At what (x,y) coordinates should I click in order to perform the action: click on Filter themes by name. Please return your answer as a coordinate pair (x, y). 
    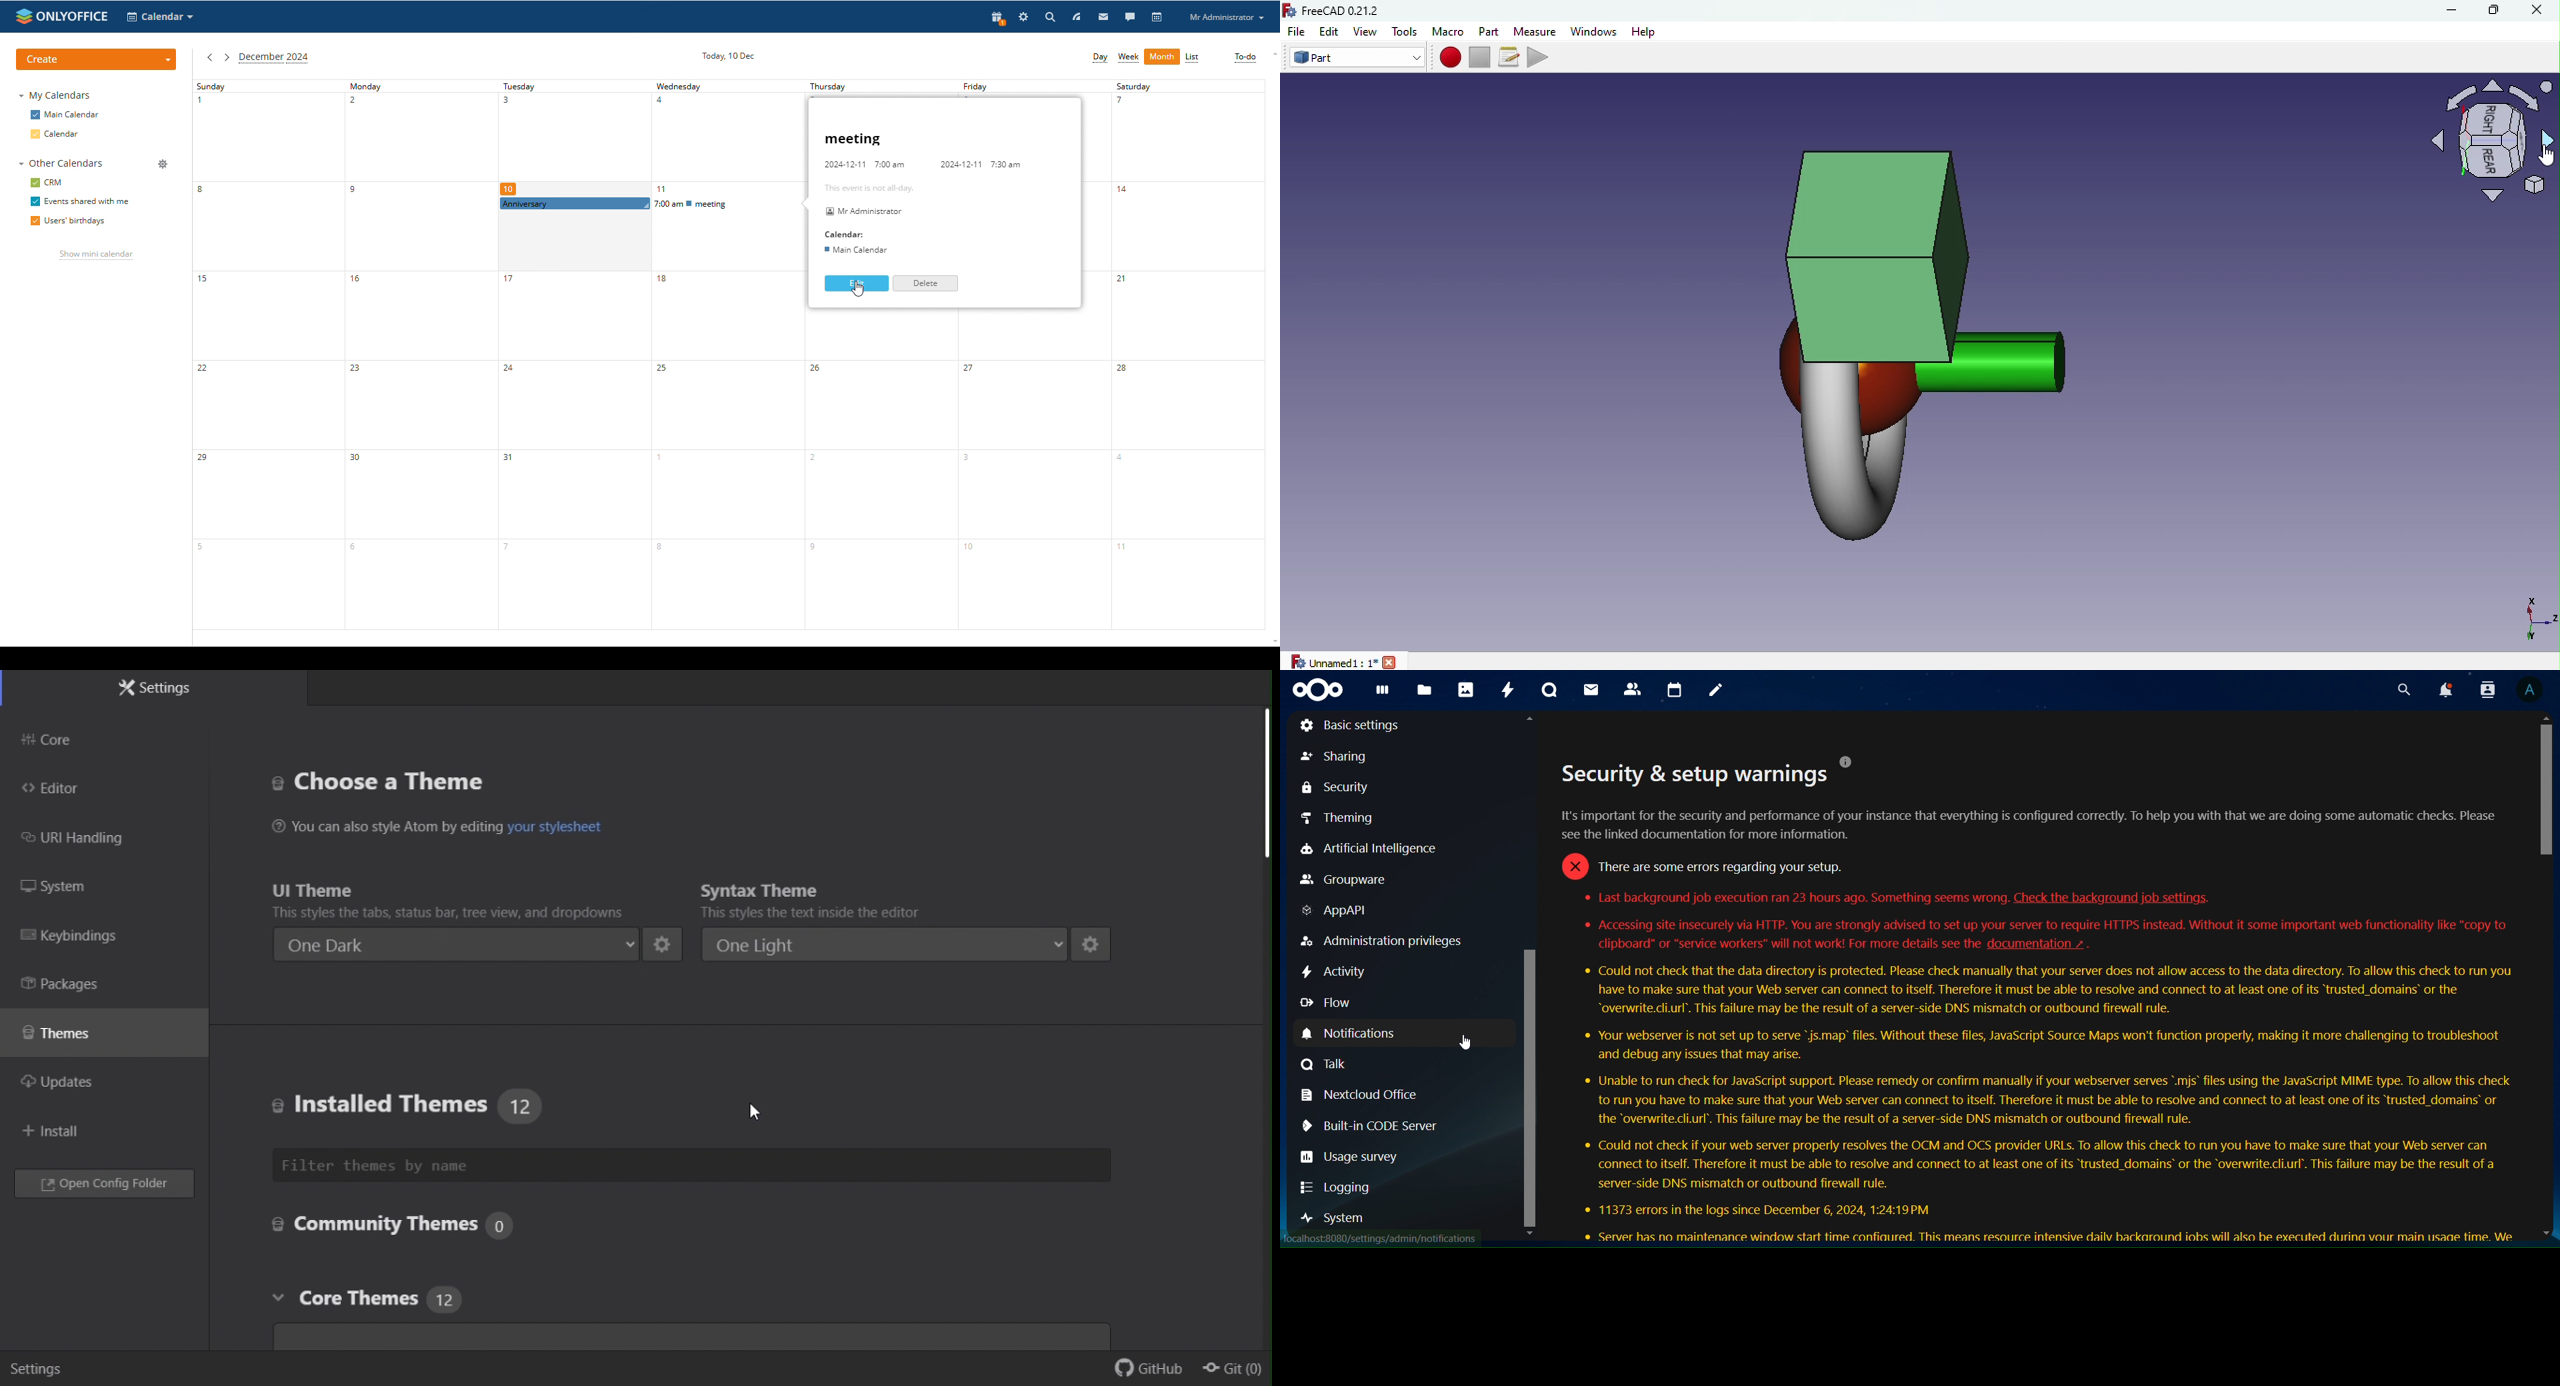
    Looking at the image, I should click on (463, 1161).